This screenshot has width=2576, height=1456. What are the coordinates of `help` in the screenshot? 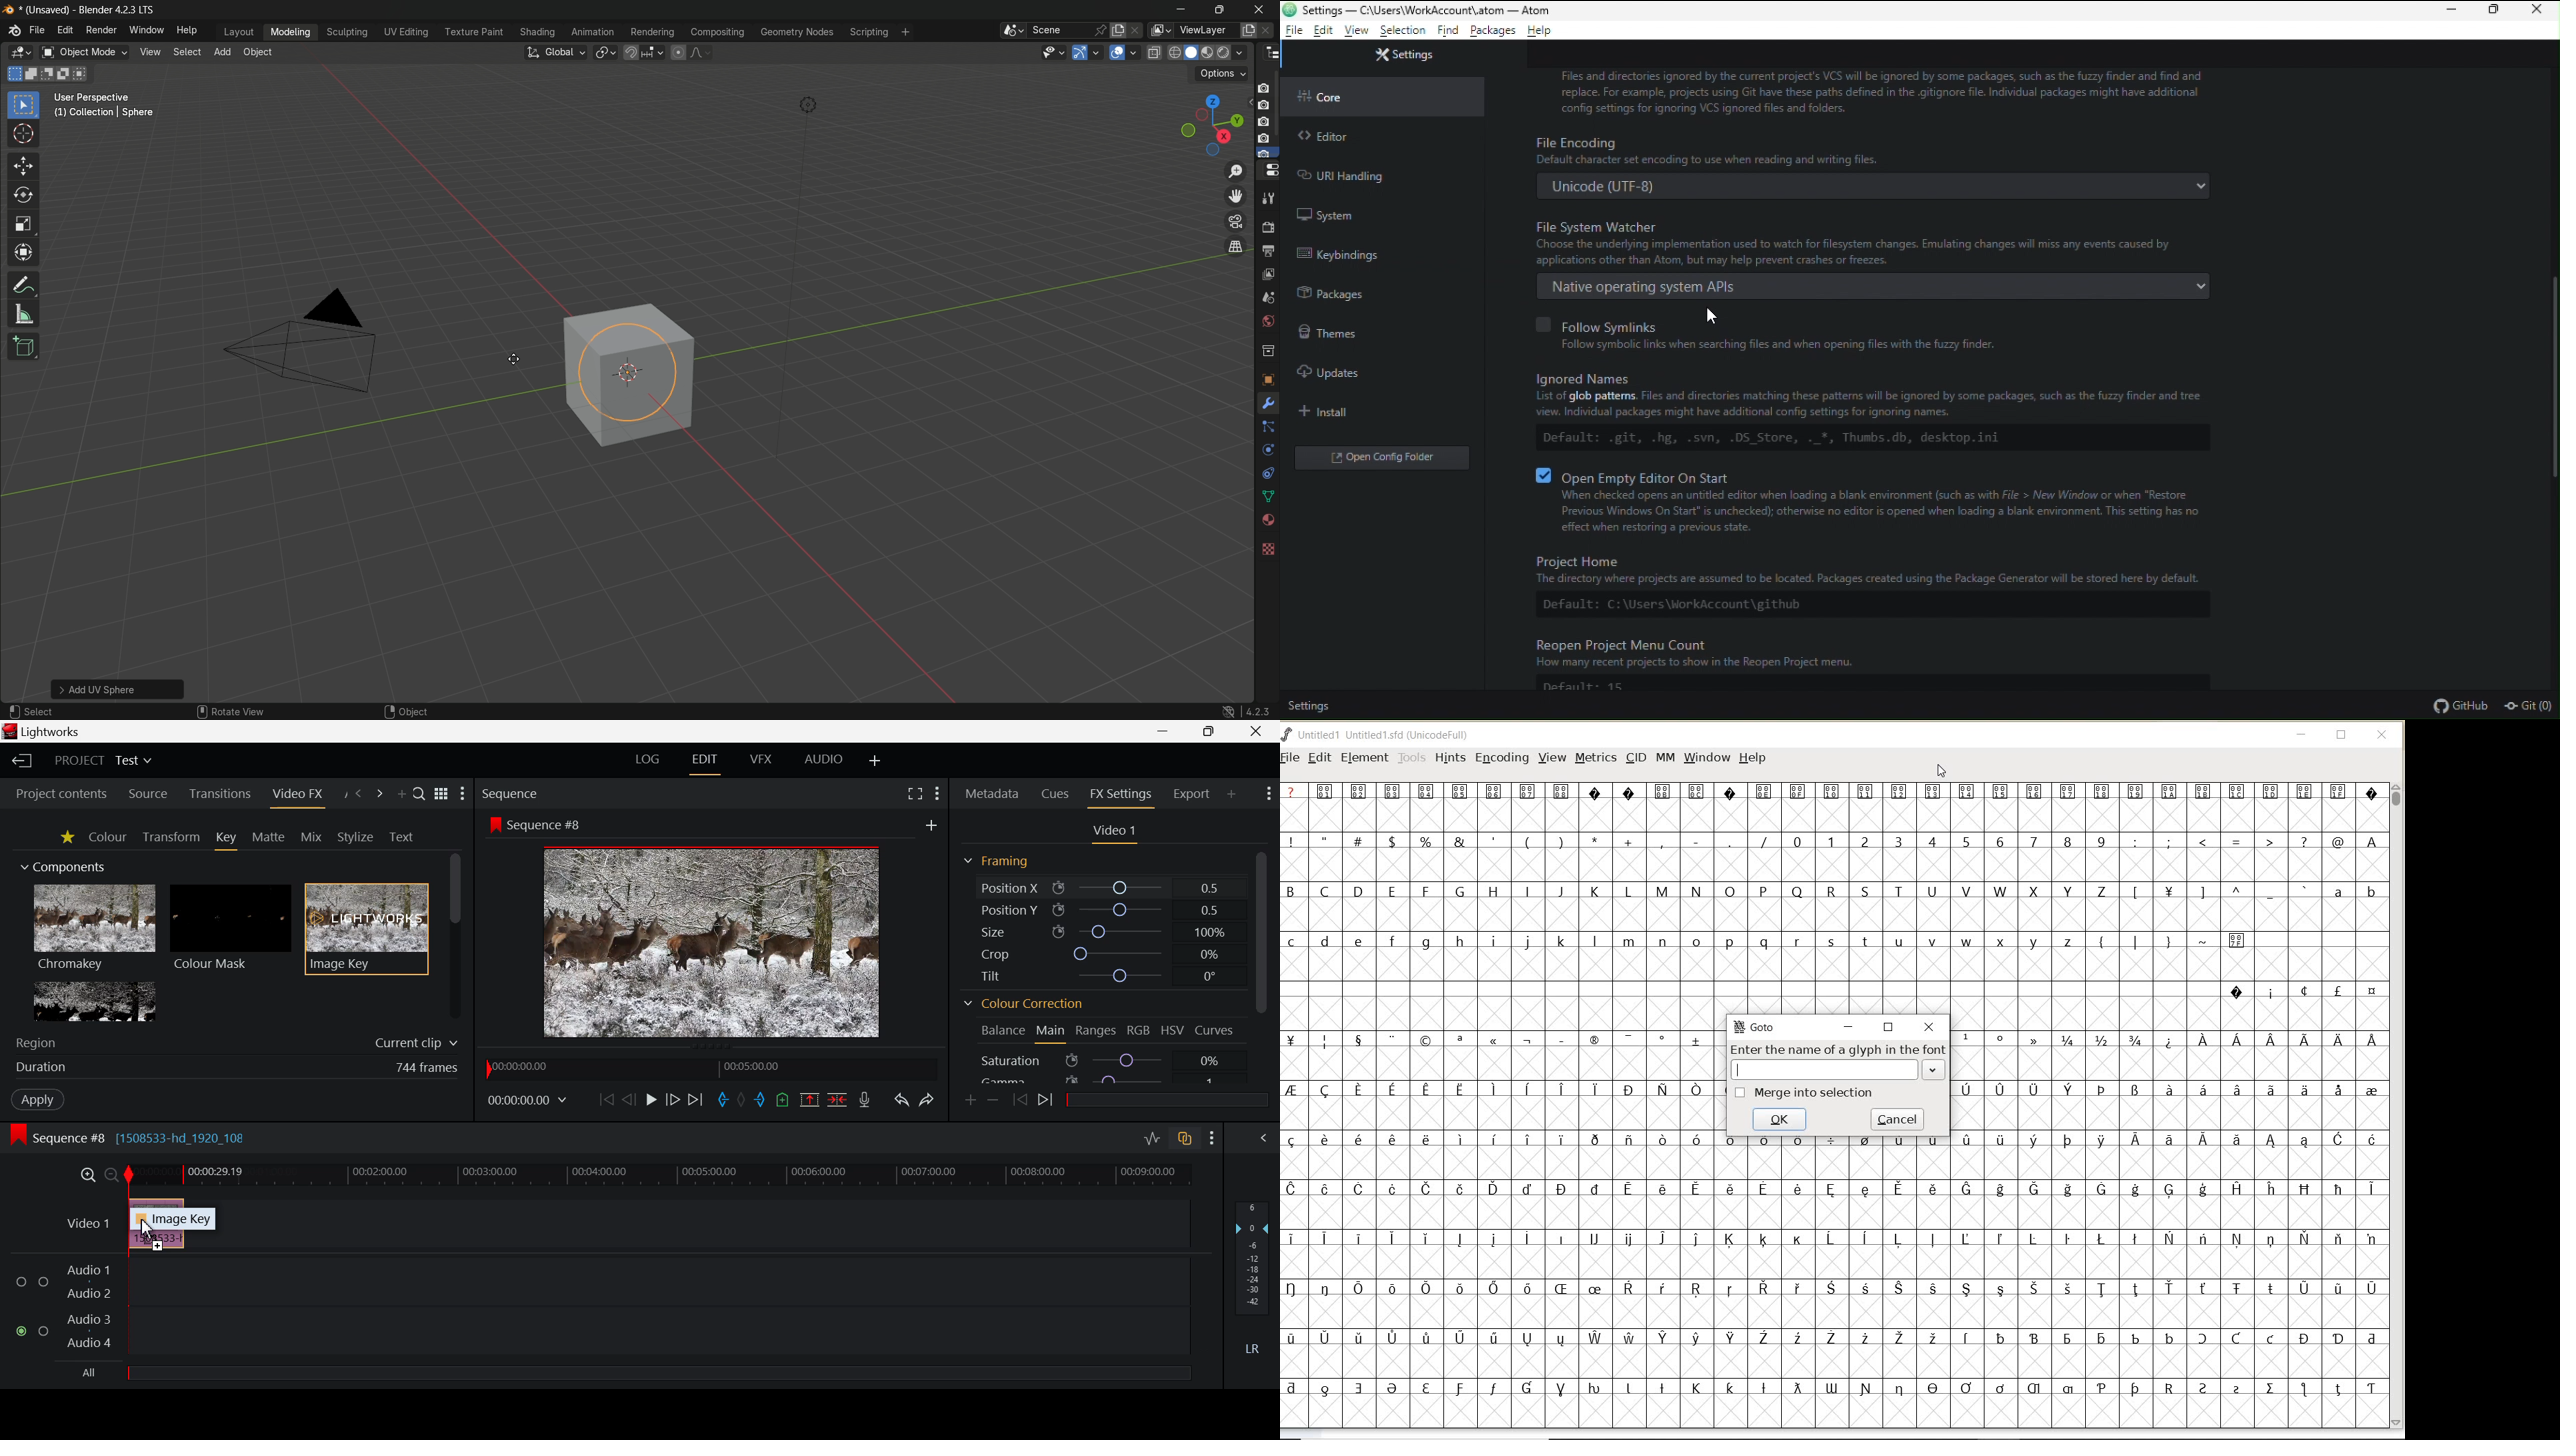 It's located at (1542, 31).